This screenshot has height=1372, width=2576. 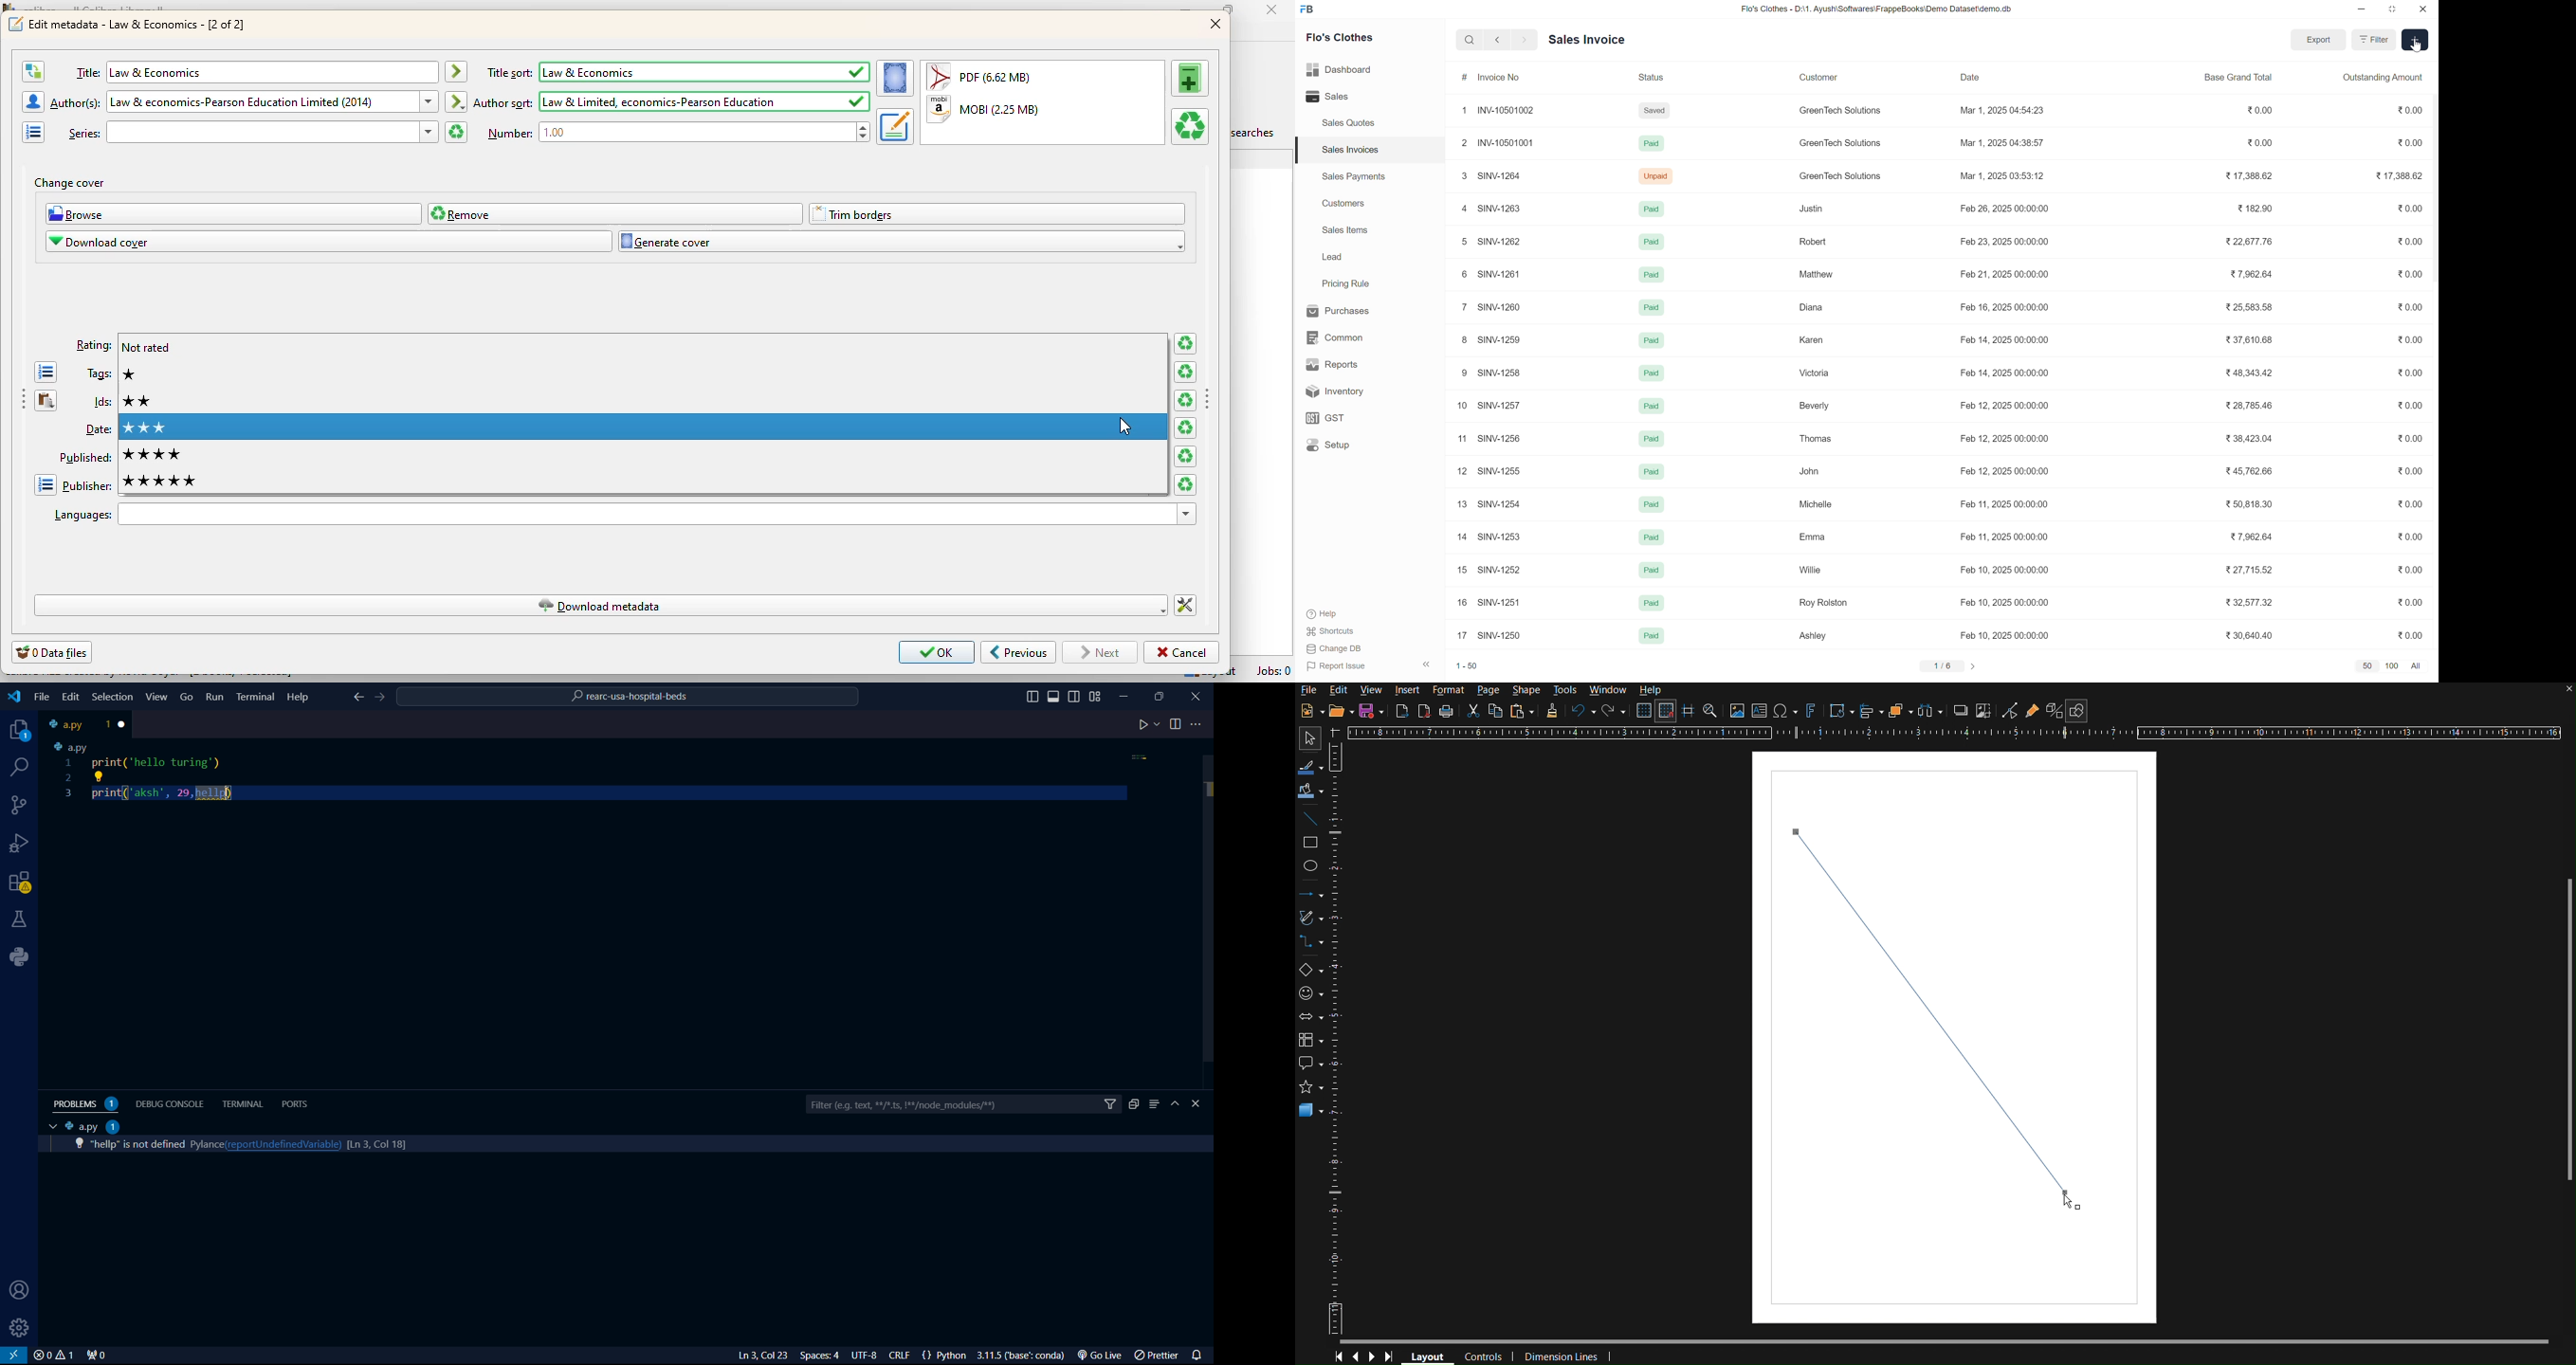 I want to click on 1 star, so click(x=130, y=373).